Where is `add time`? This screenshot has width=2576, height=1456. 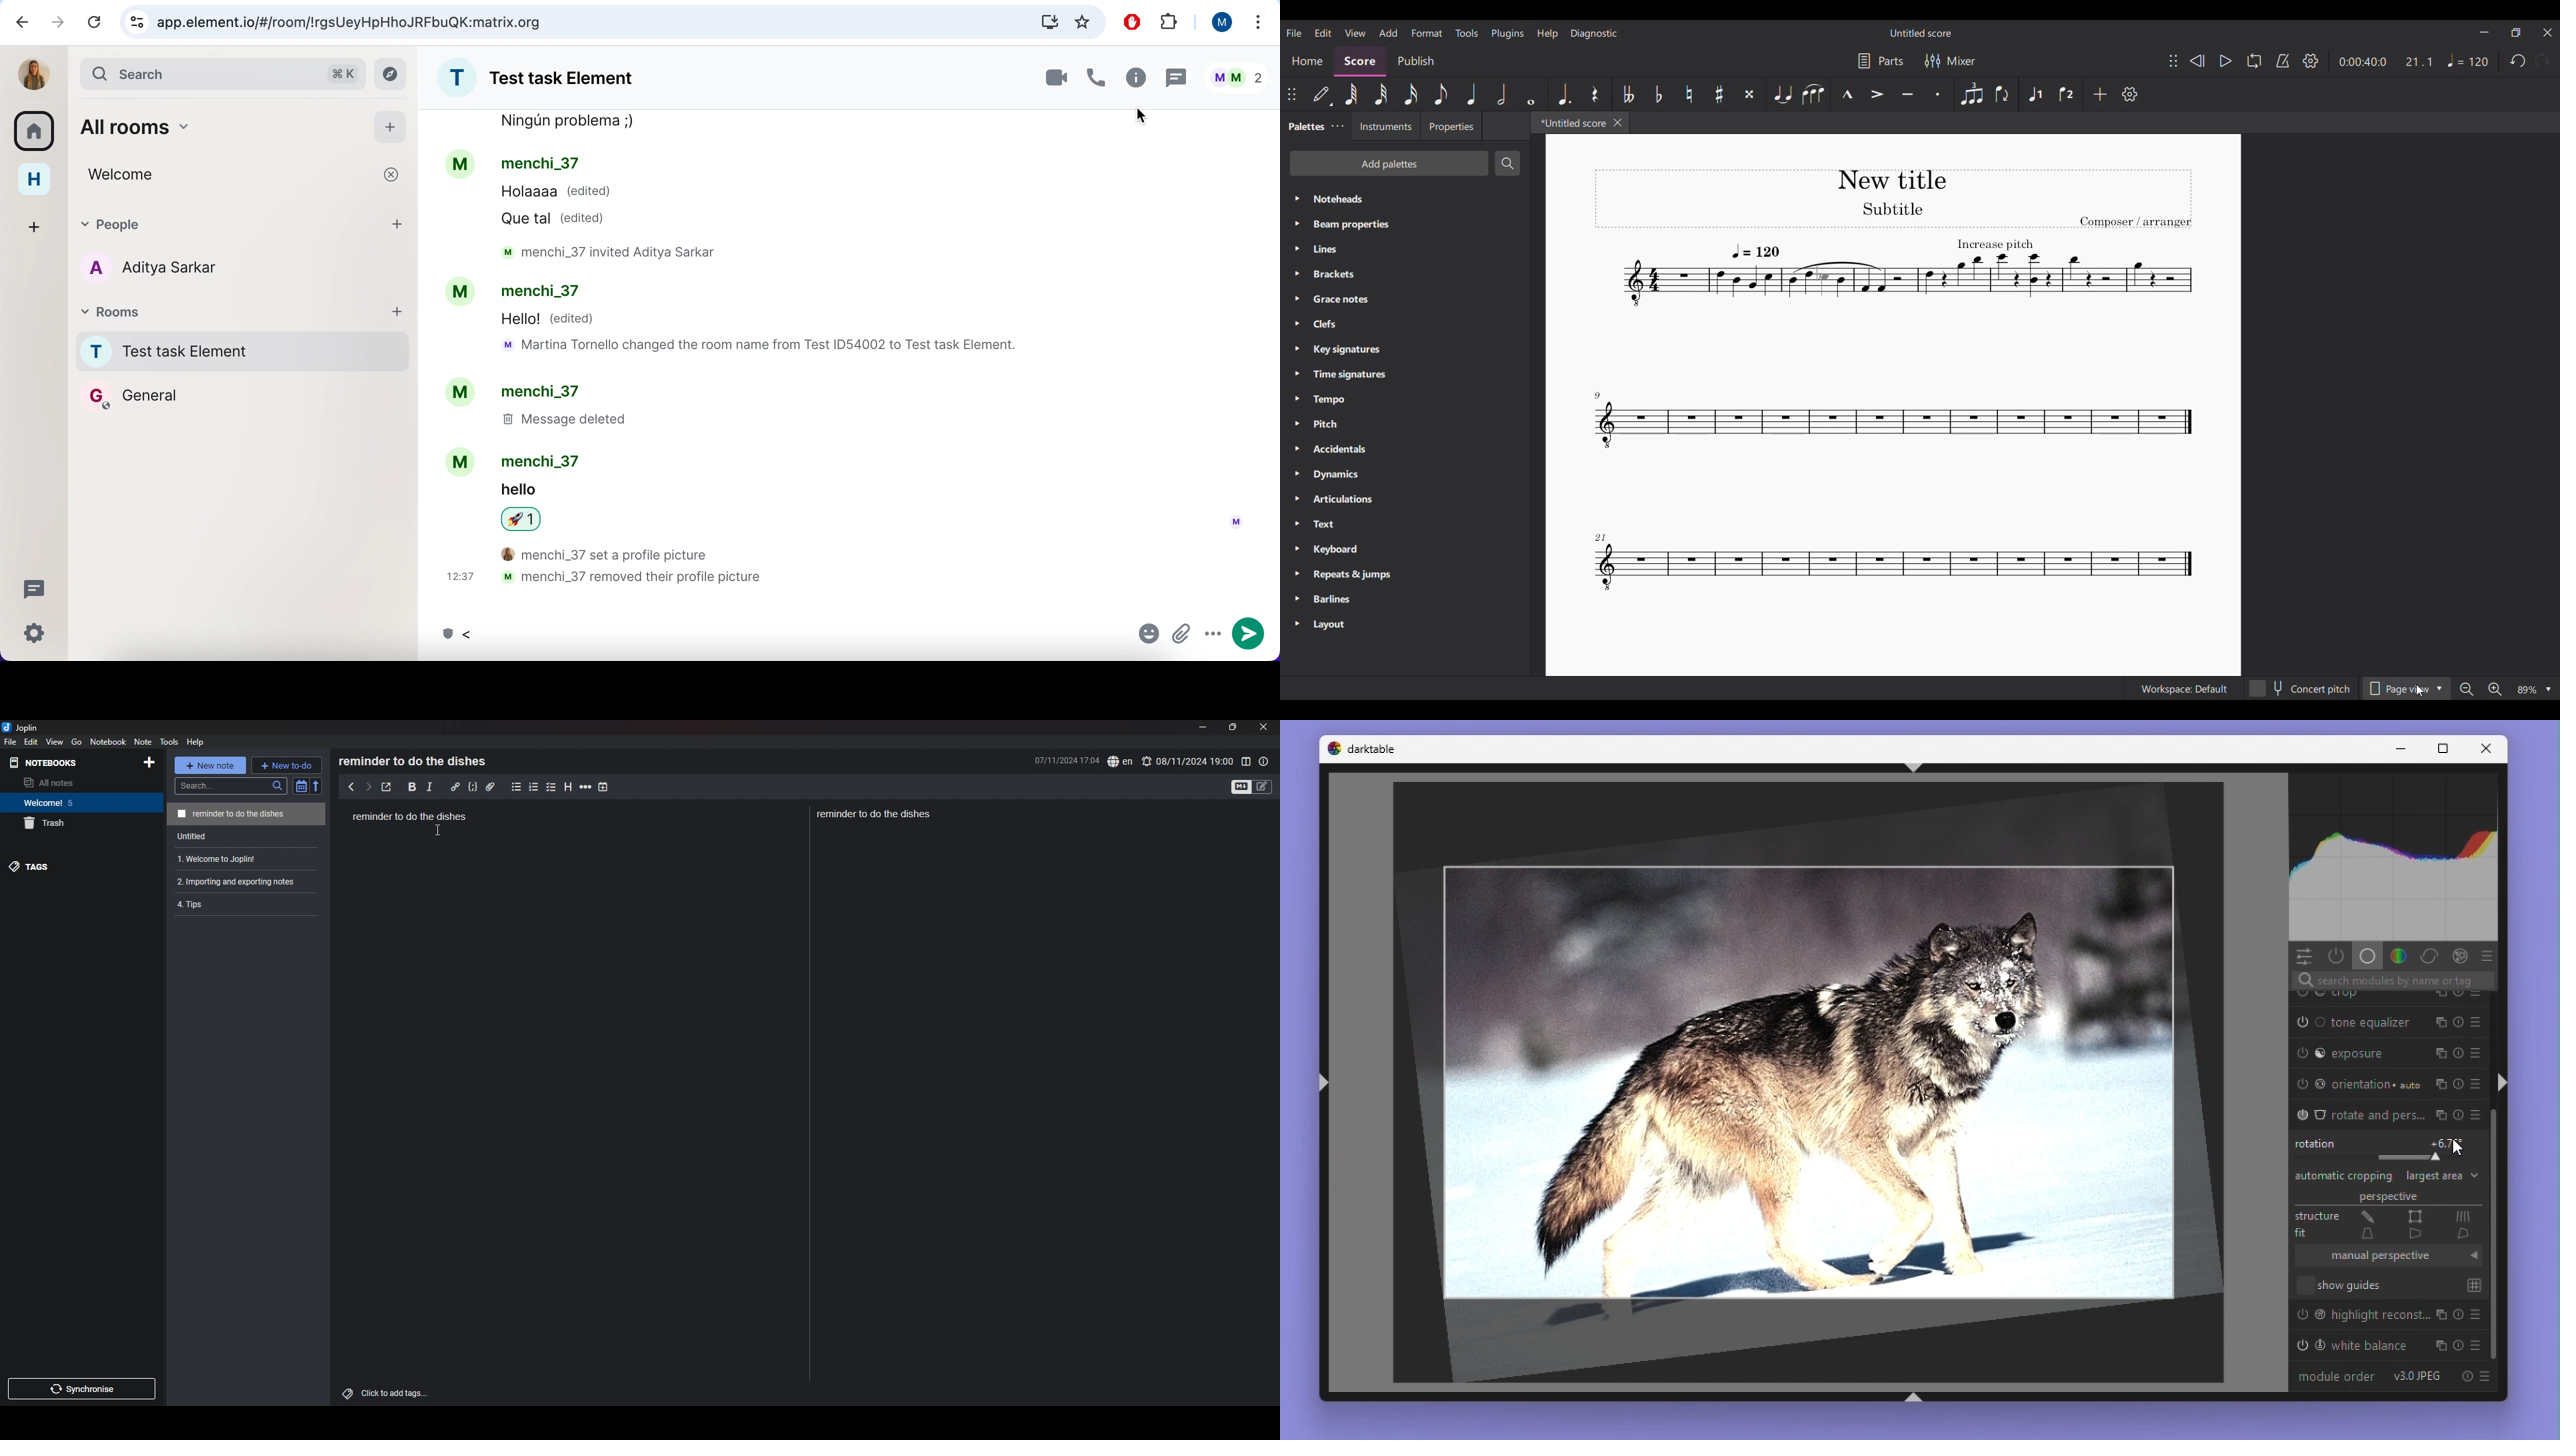 add time is located at coordinates (603, 787).